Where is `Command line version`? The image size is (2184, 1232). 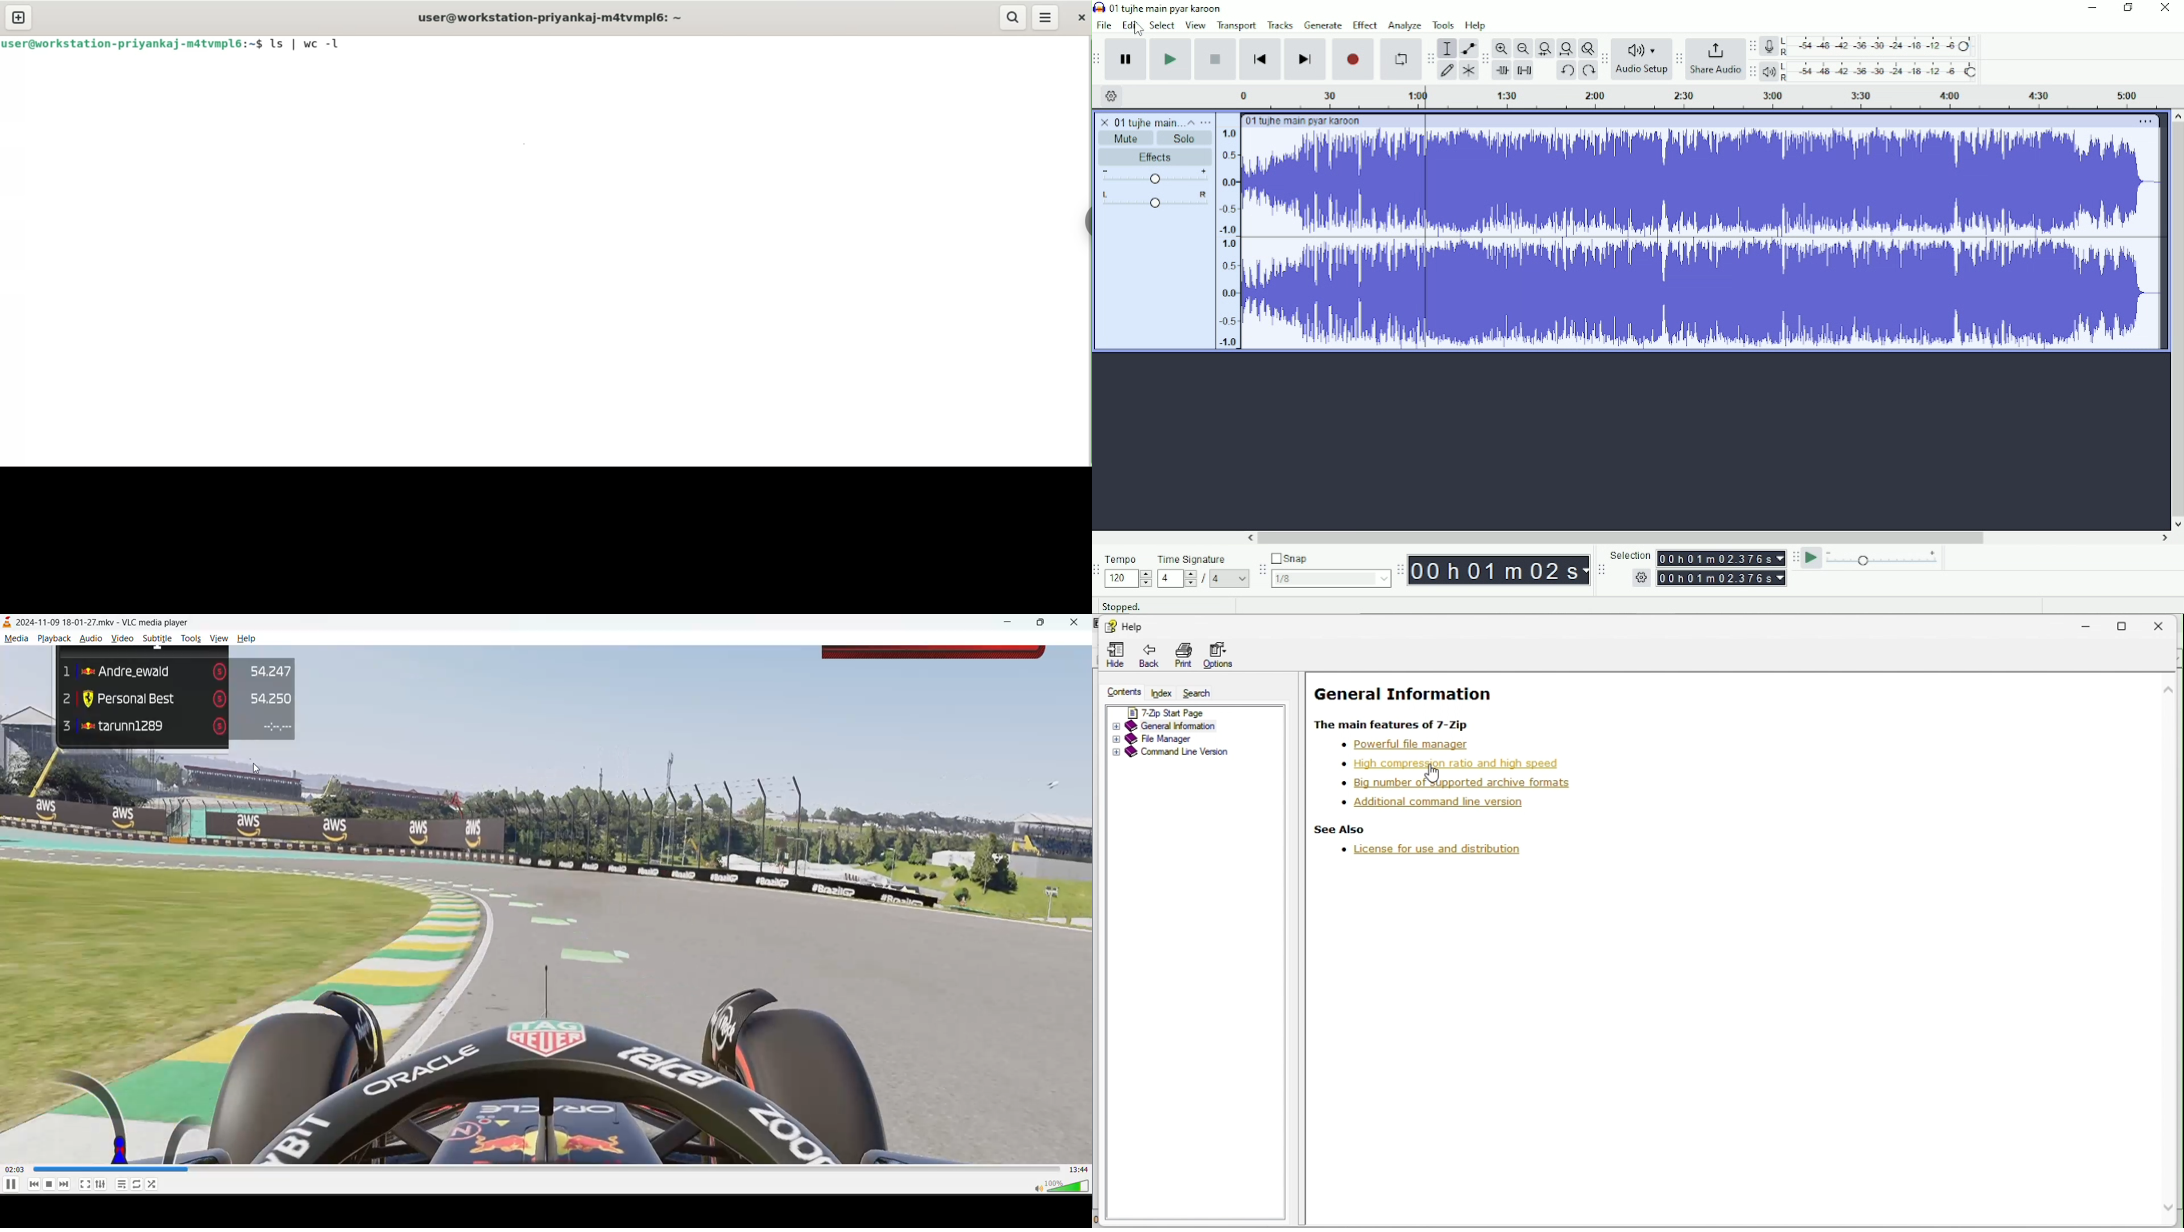 Command line version is located at coordinates (1190, 751).